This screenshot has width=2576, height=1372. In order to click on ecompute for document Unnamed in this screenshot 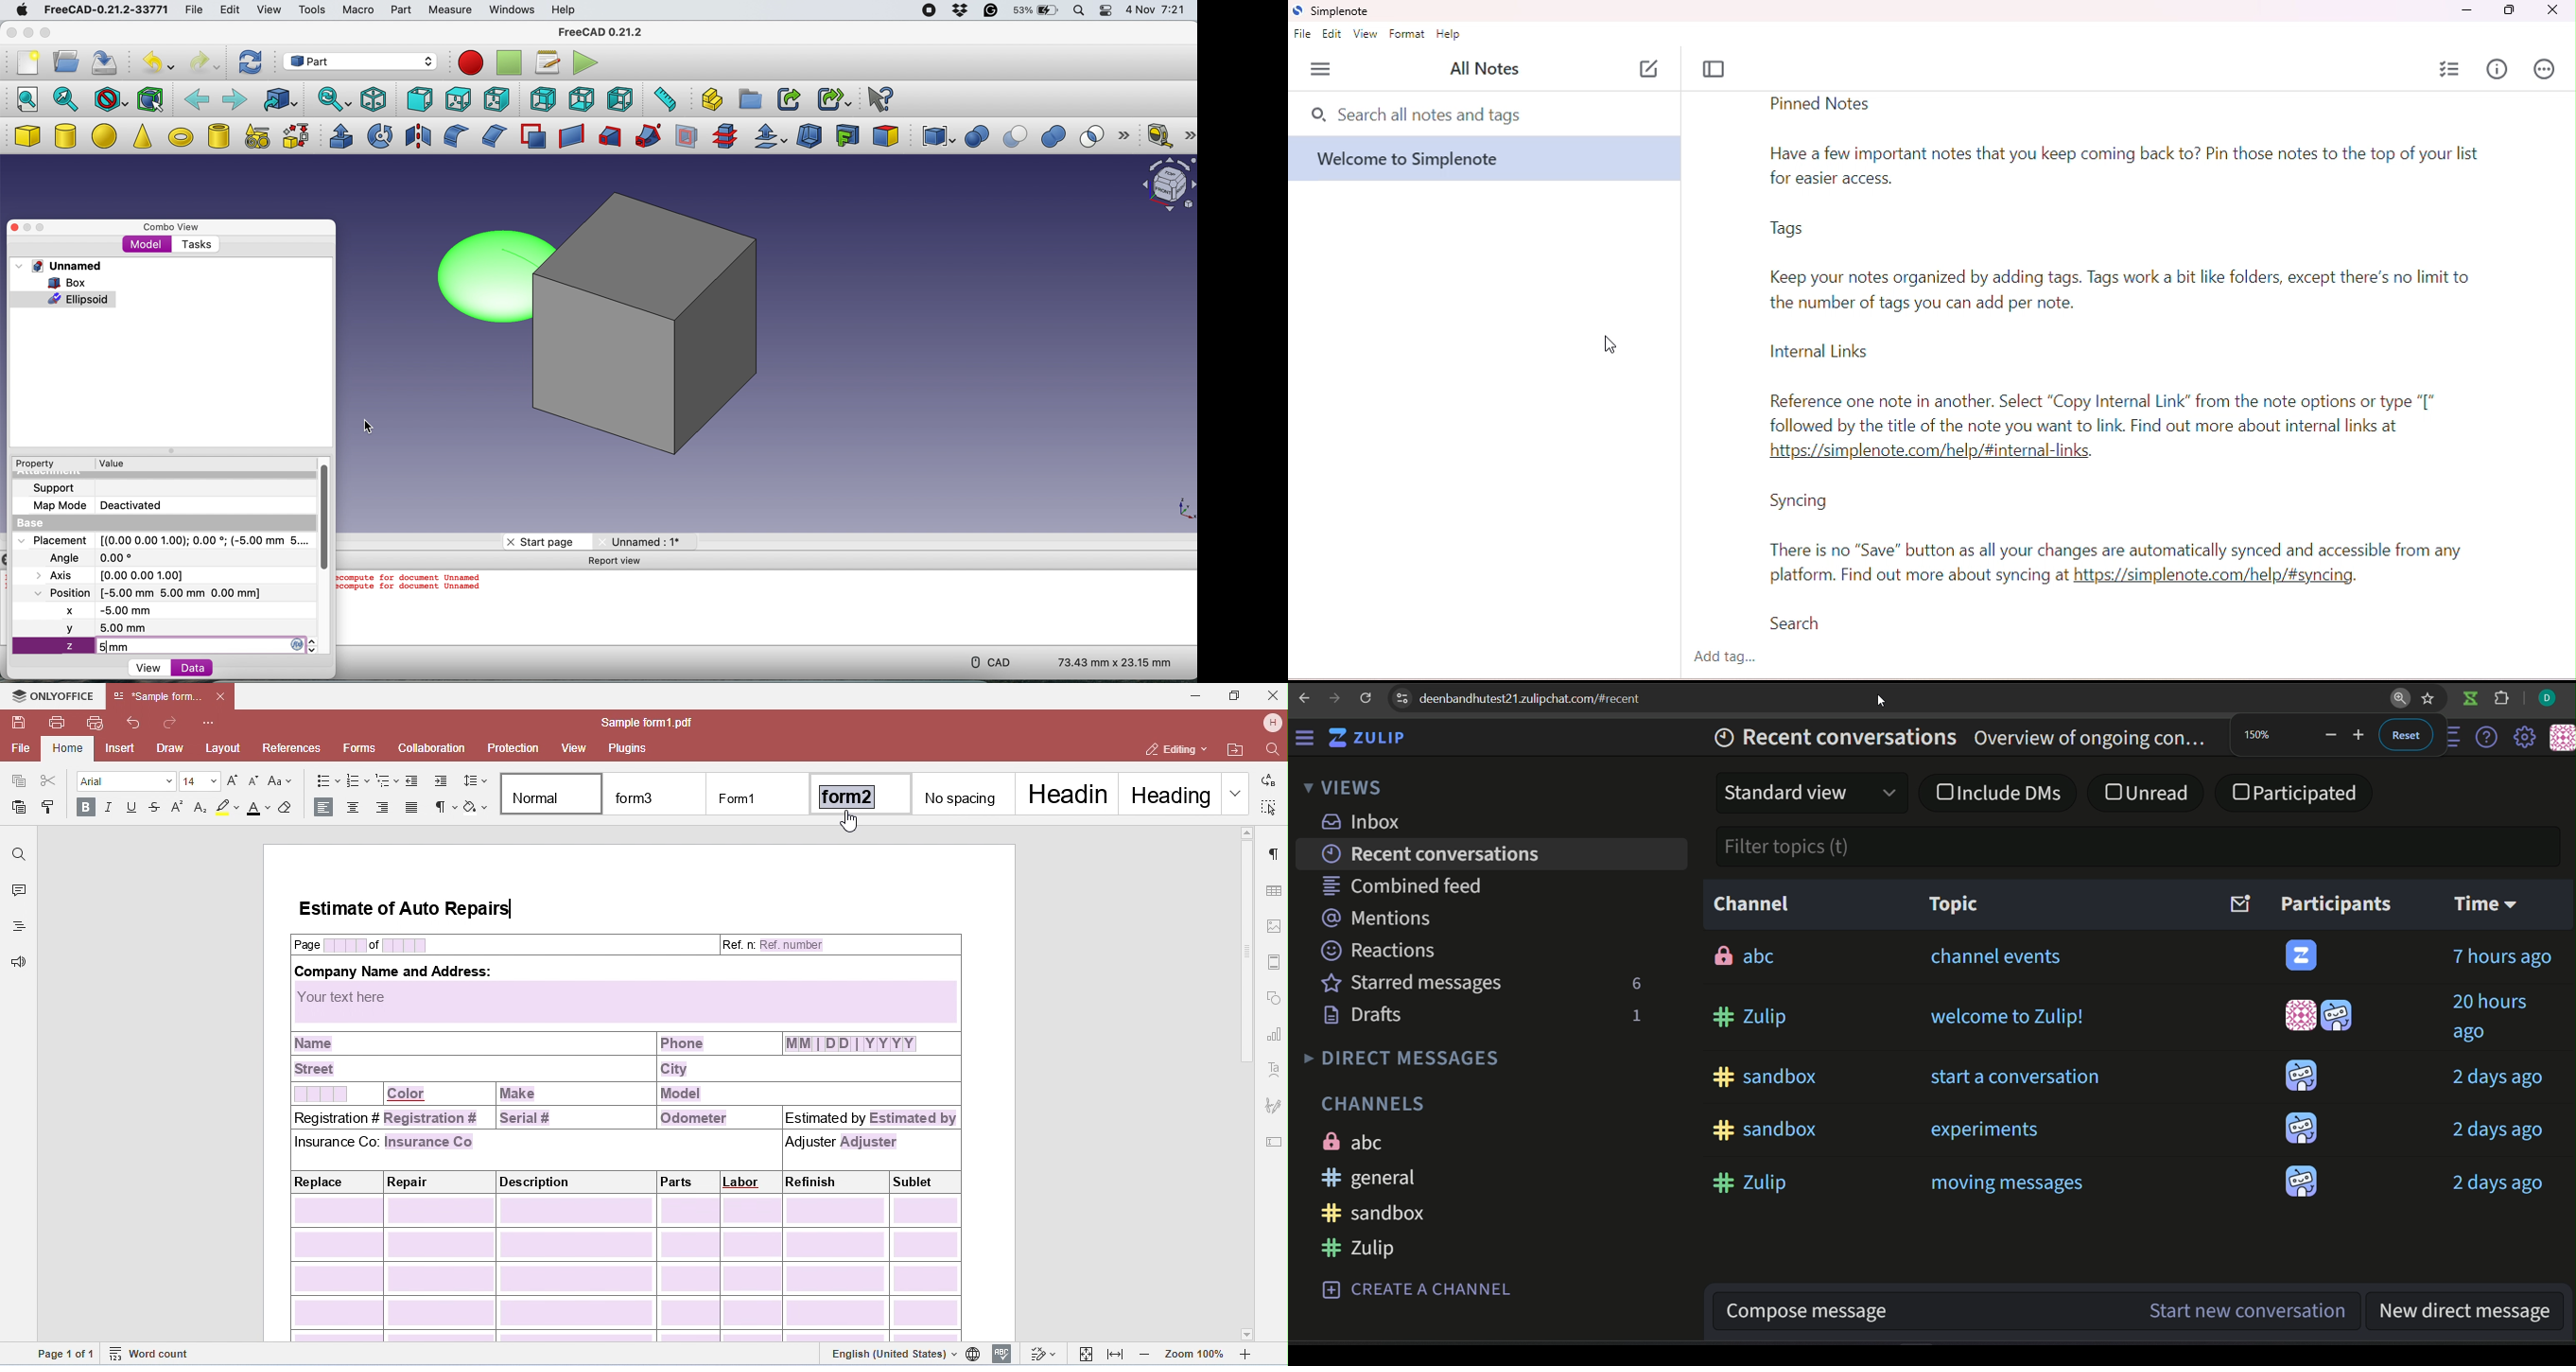, I will do `click(414, 590)`.